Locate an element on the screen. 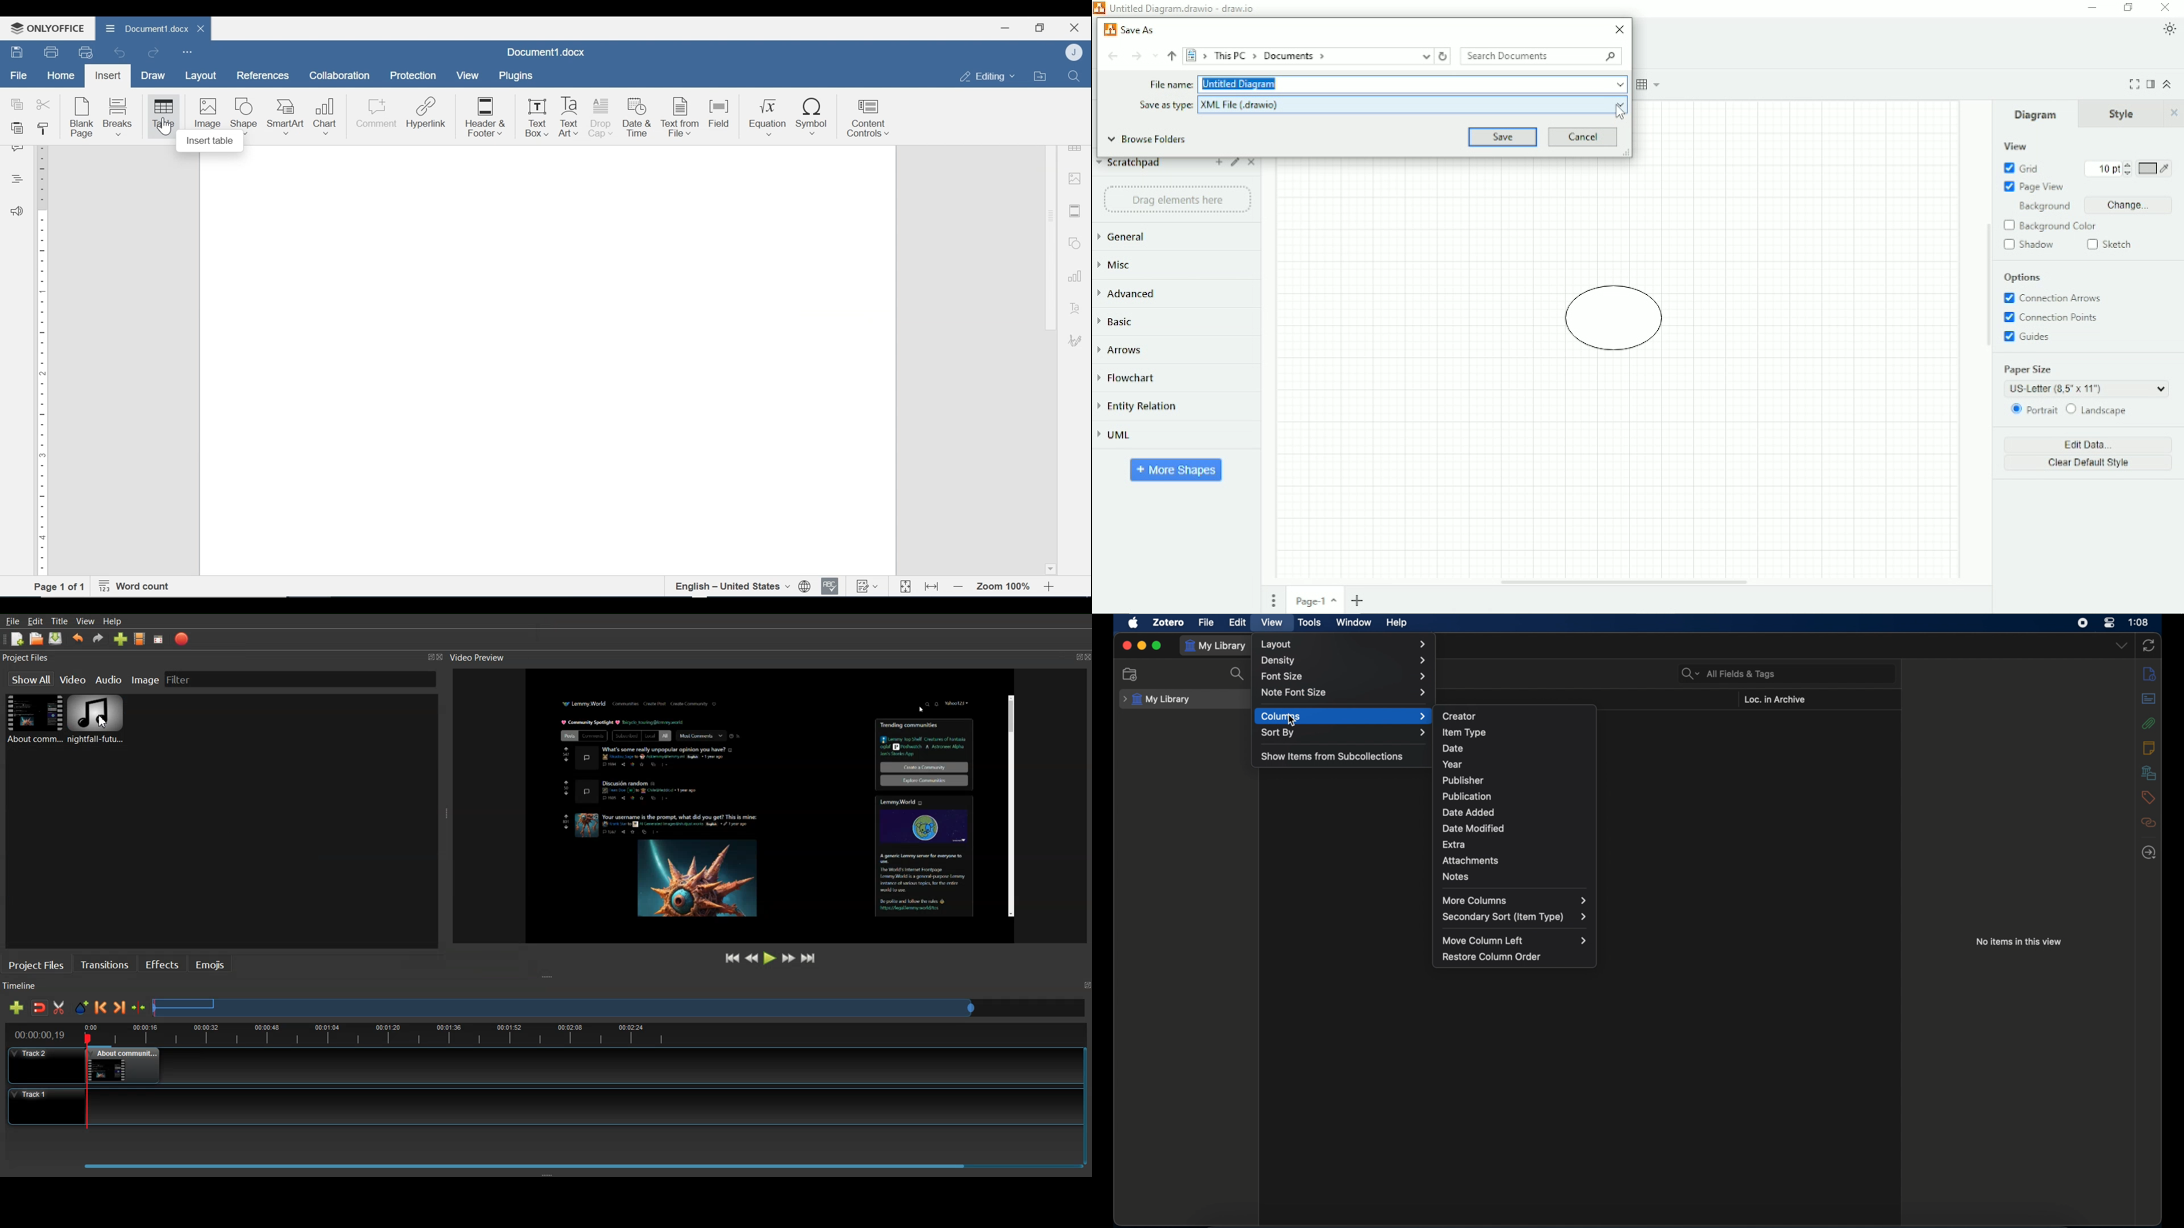 The image size is (2184, 1232). Open Project is located at coordinates (36, 638).